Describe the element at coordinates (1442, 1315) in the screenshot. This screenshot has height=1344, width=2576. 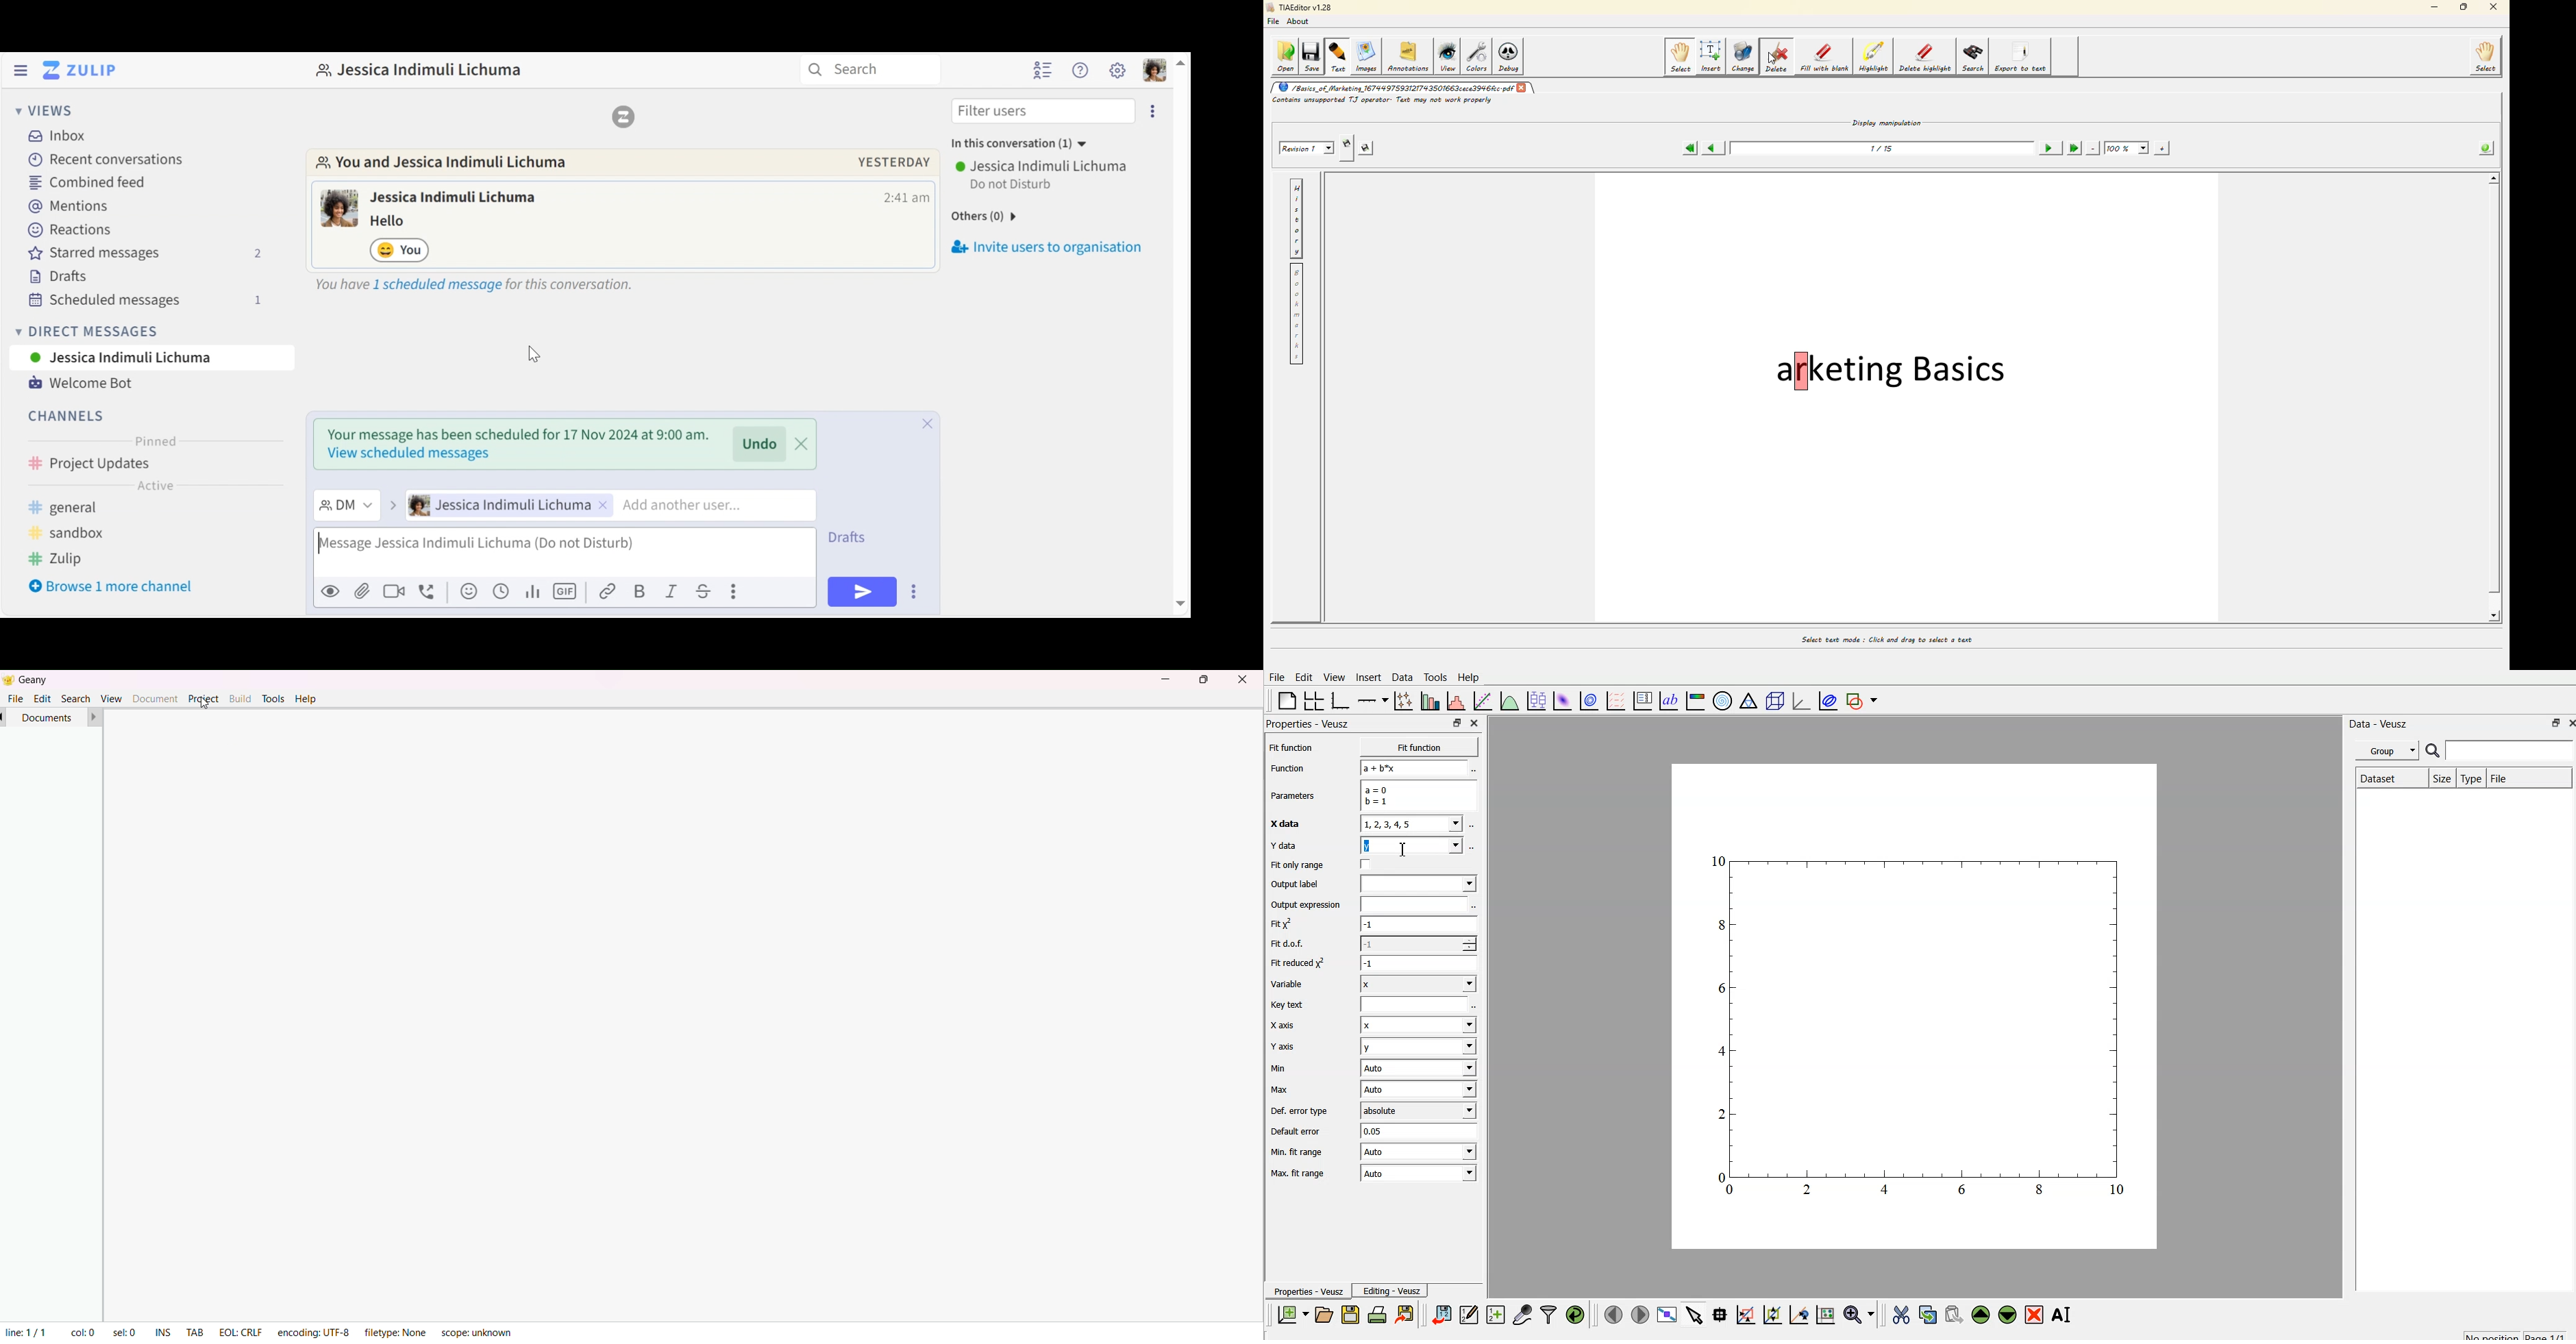
I see `import data into veusz` at that location.